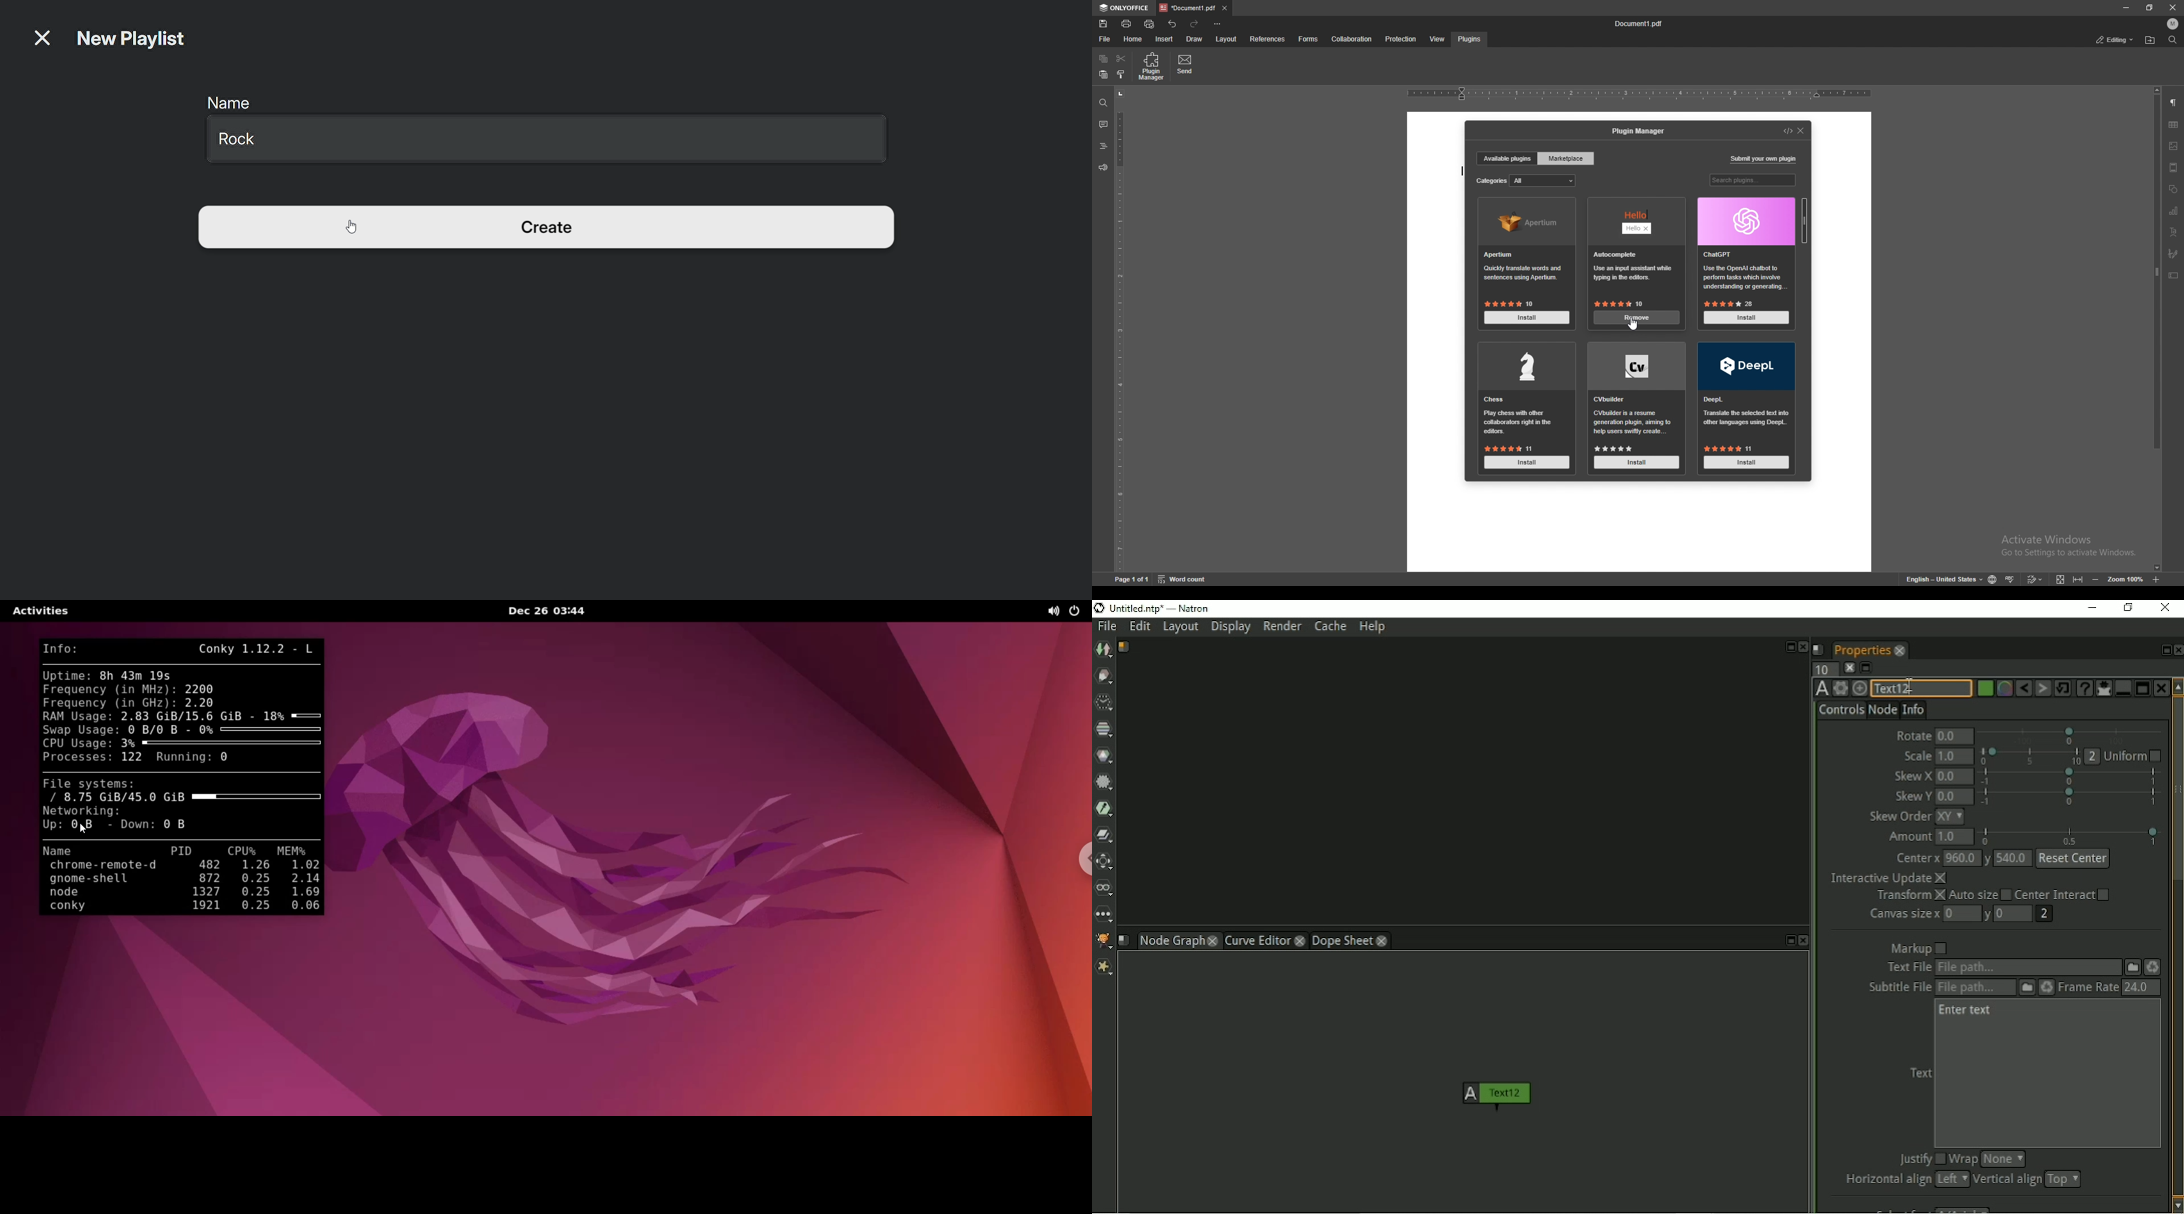 Image resolution: width=2184 pixels, height=1232 pixels. Describe the element at coordinates (1747, 318) in the screenshot. I see `install` at that location.